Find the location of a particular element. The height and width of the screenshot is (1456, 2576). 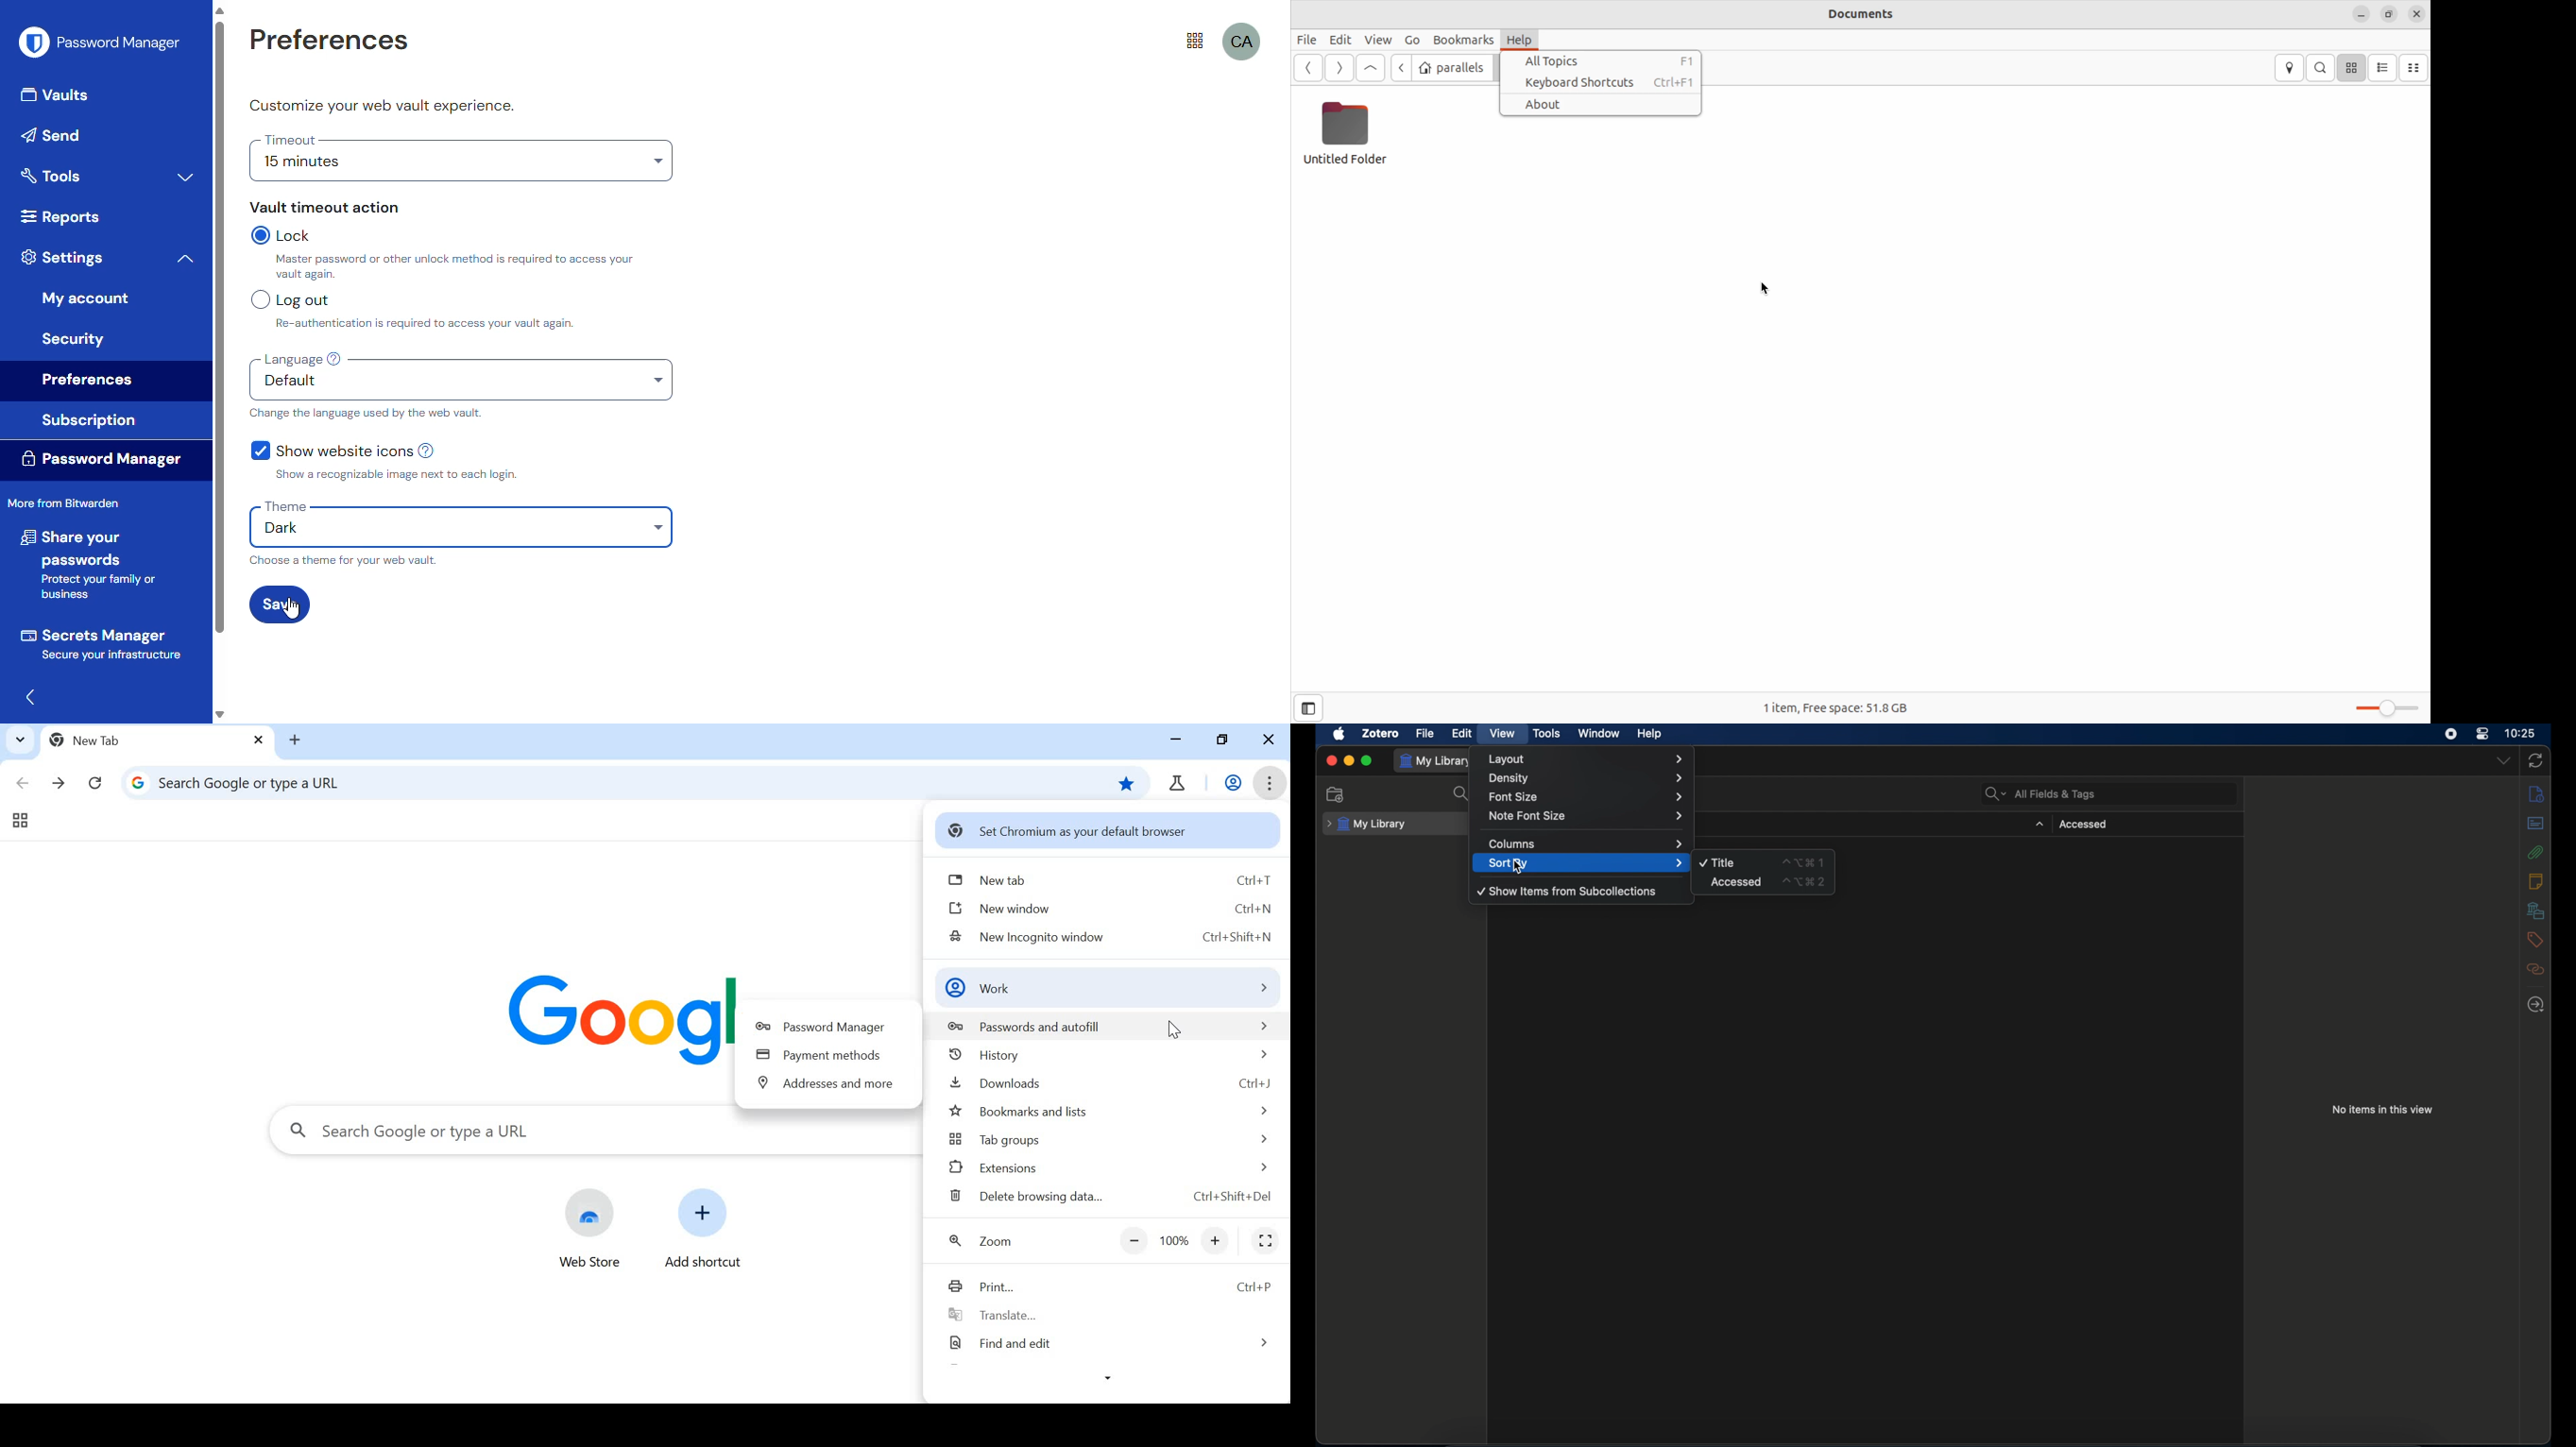

layout is located at coordinates (1585, 759).